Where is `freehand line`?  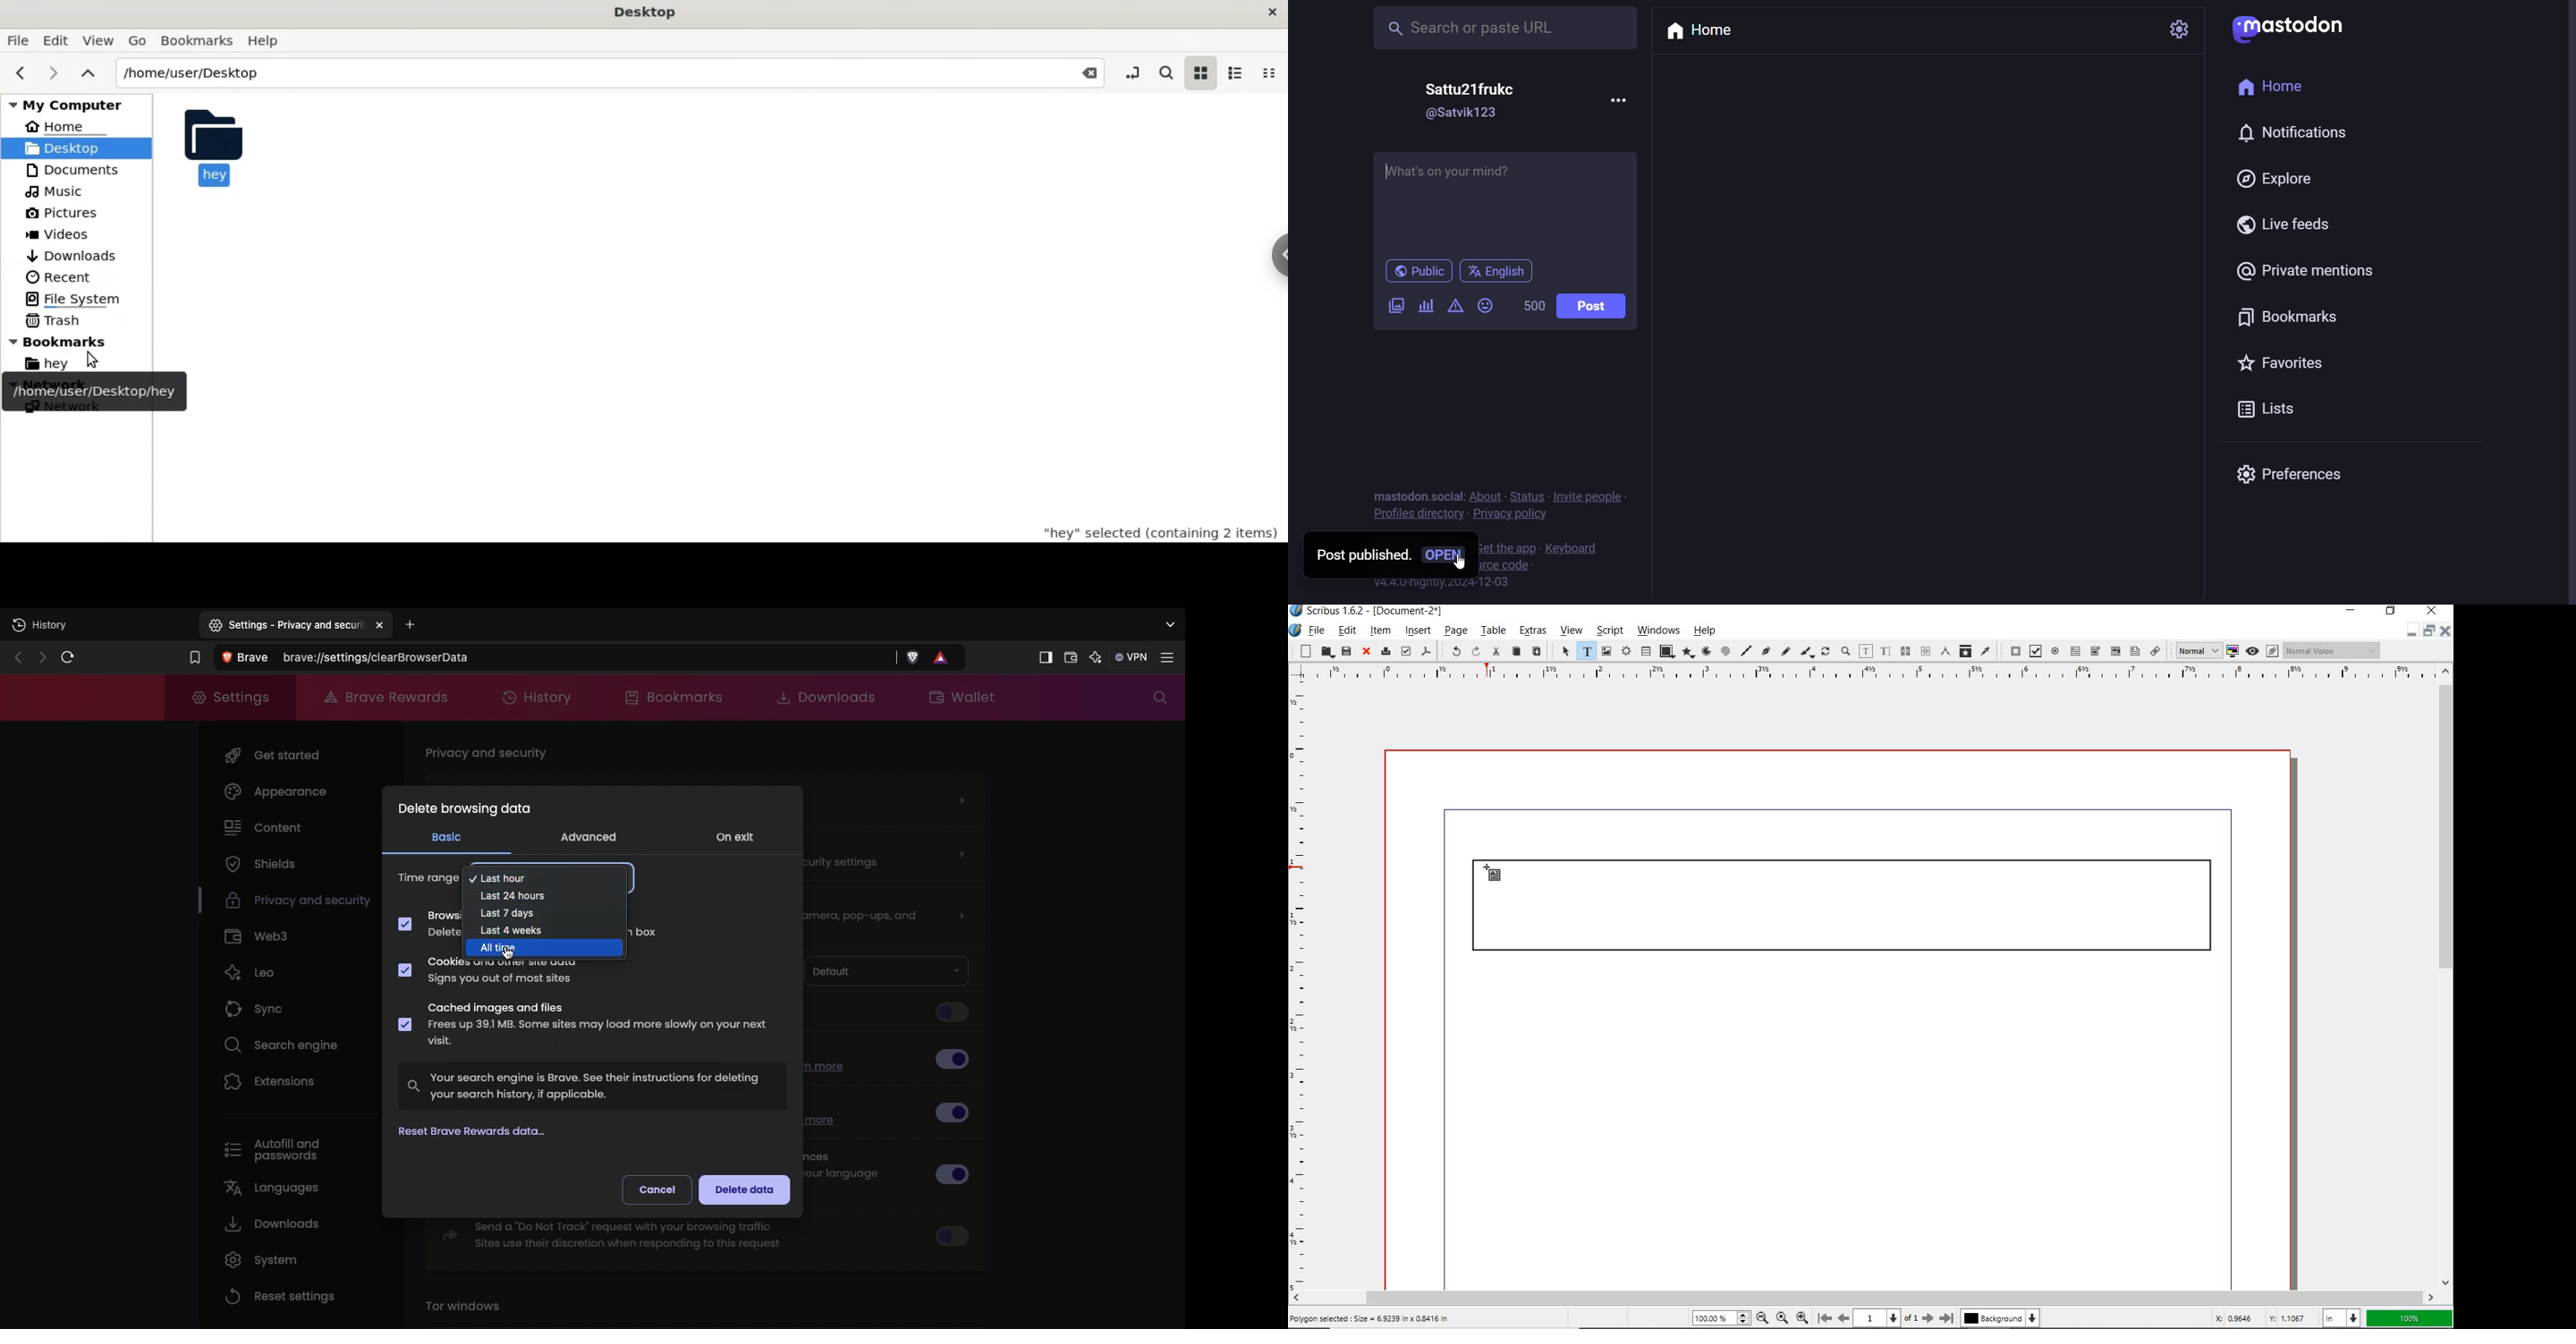
freehand line is located at coordinates (1786, 652).